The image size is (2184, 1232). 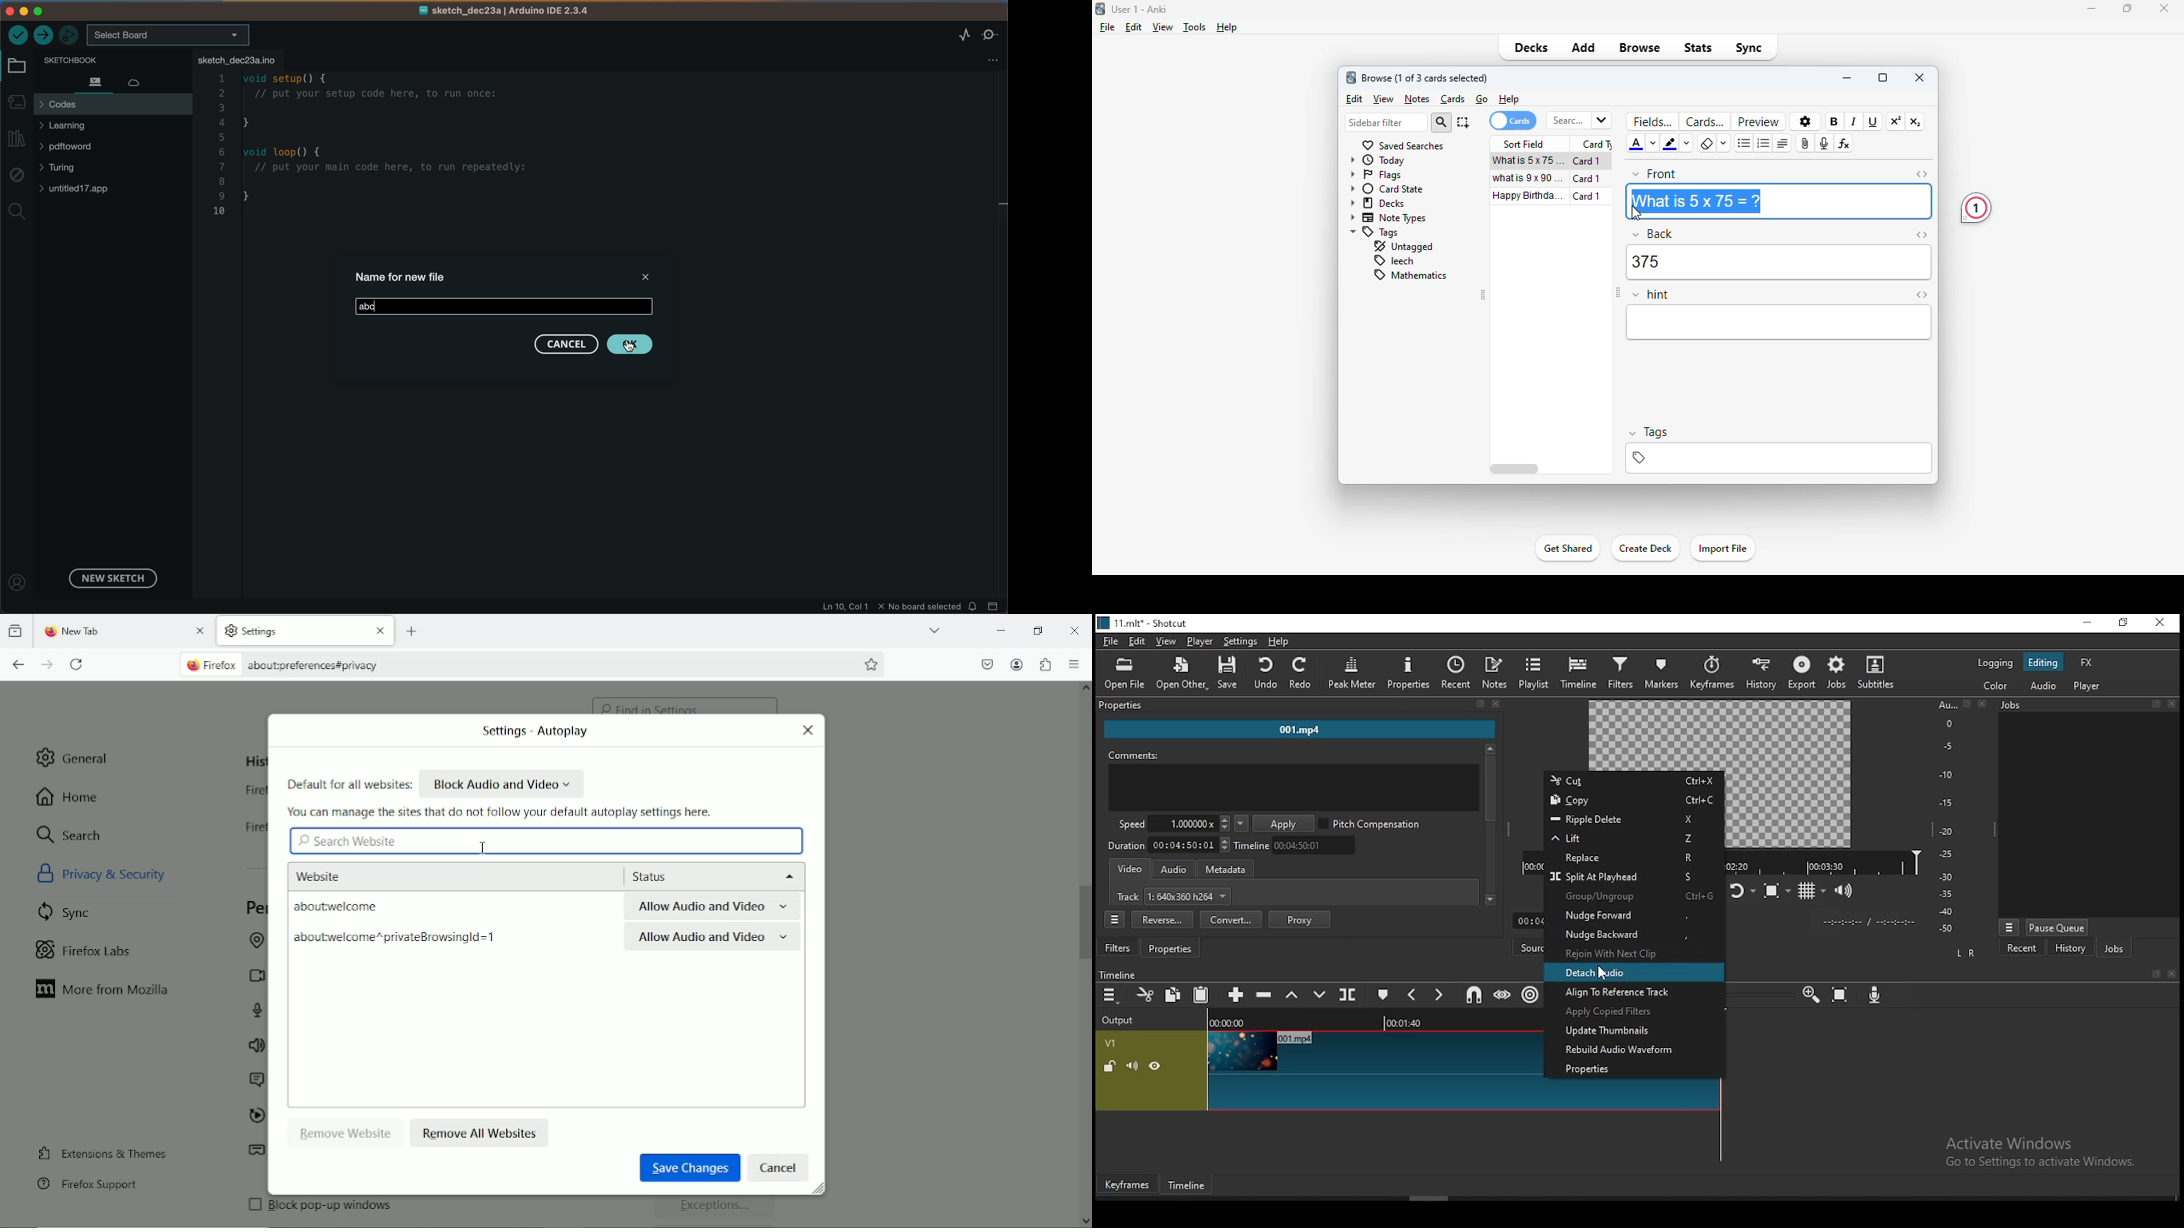 What do you see at coordinates (2042, 686) in the screenshot?
I see `audio` at bounding box center [2042, 686].